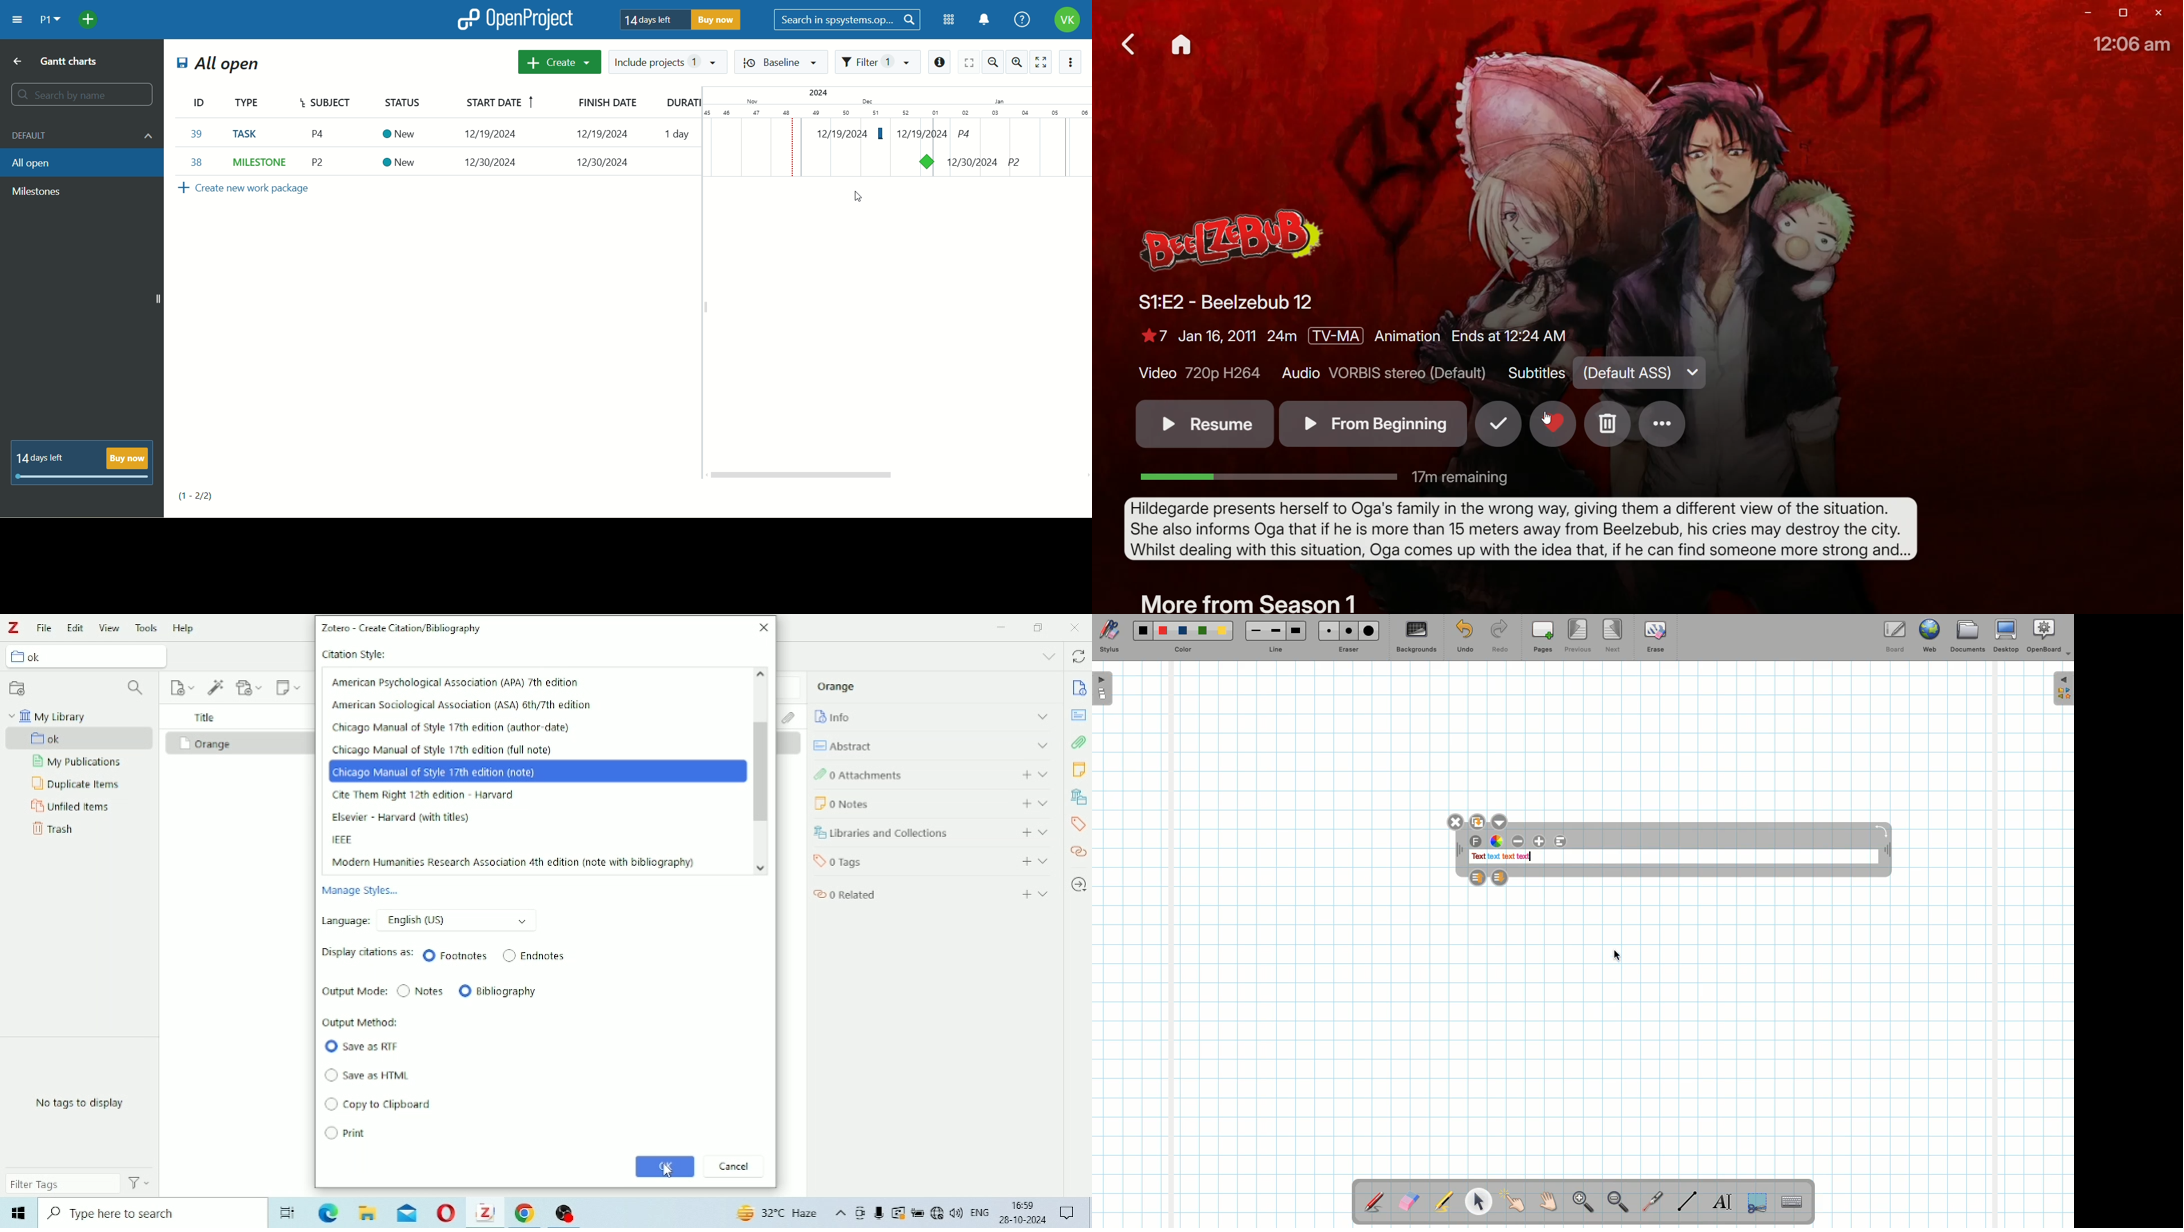 The height and width of the screenshot is (1232, 2184). What do you see at coordinates (287, 1214) in the screenshot?
I see `Task View` at bounding box center [287, 1214].